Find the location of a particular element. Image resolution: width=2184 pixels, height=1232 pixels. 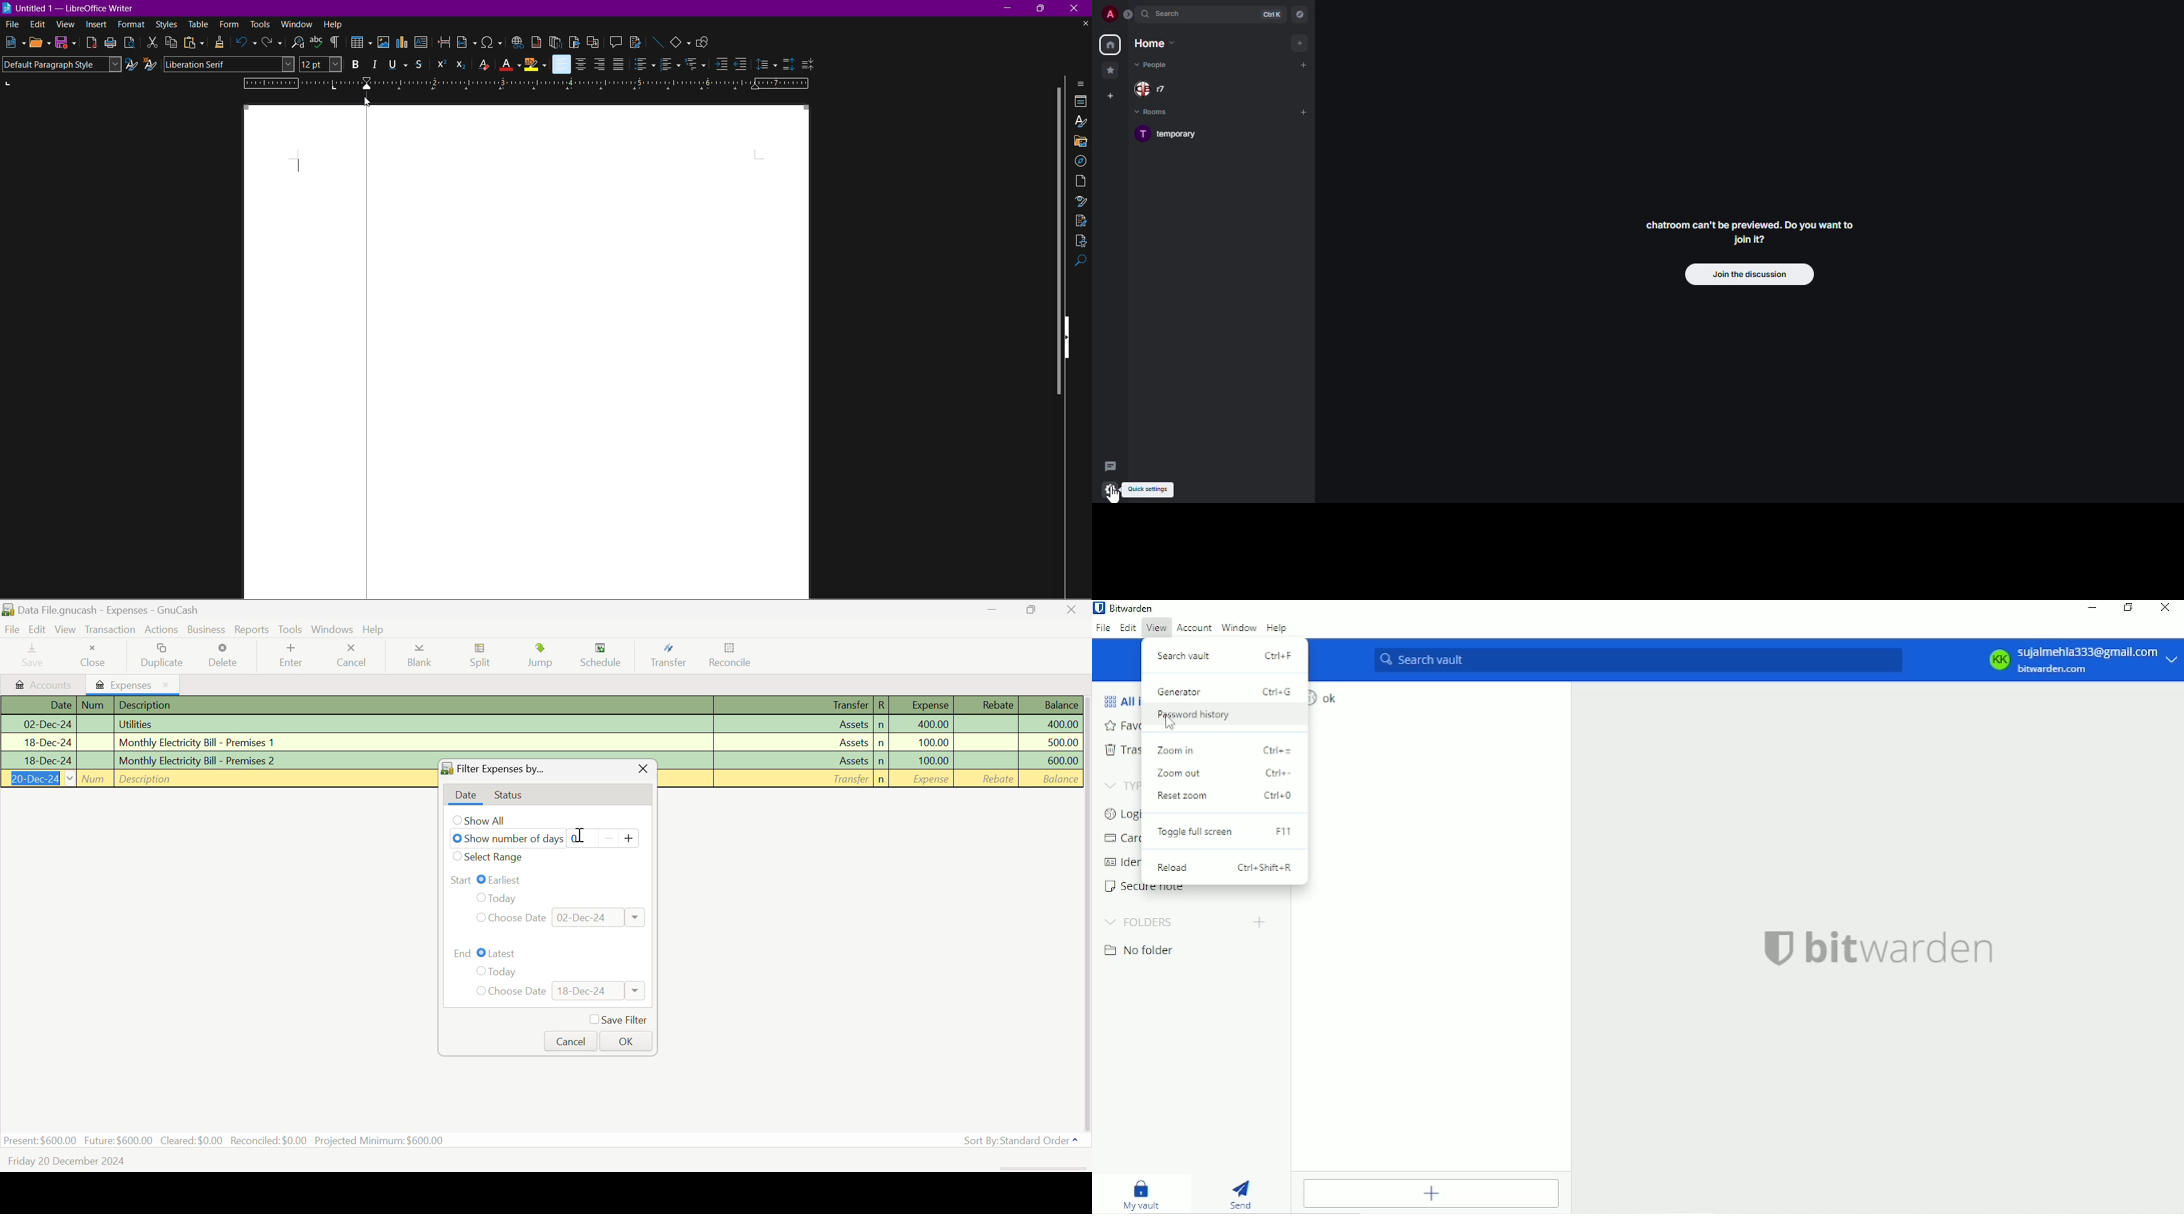

Properties is located at coordinates (1081, 102).